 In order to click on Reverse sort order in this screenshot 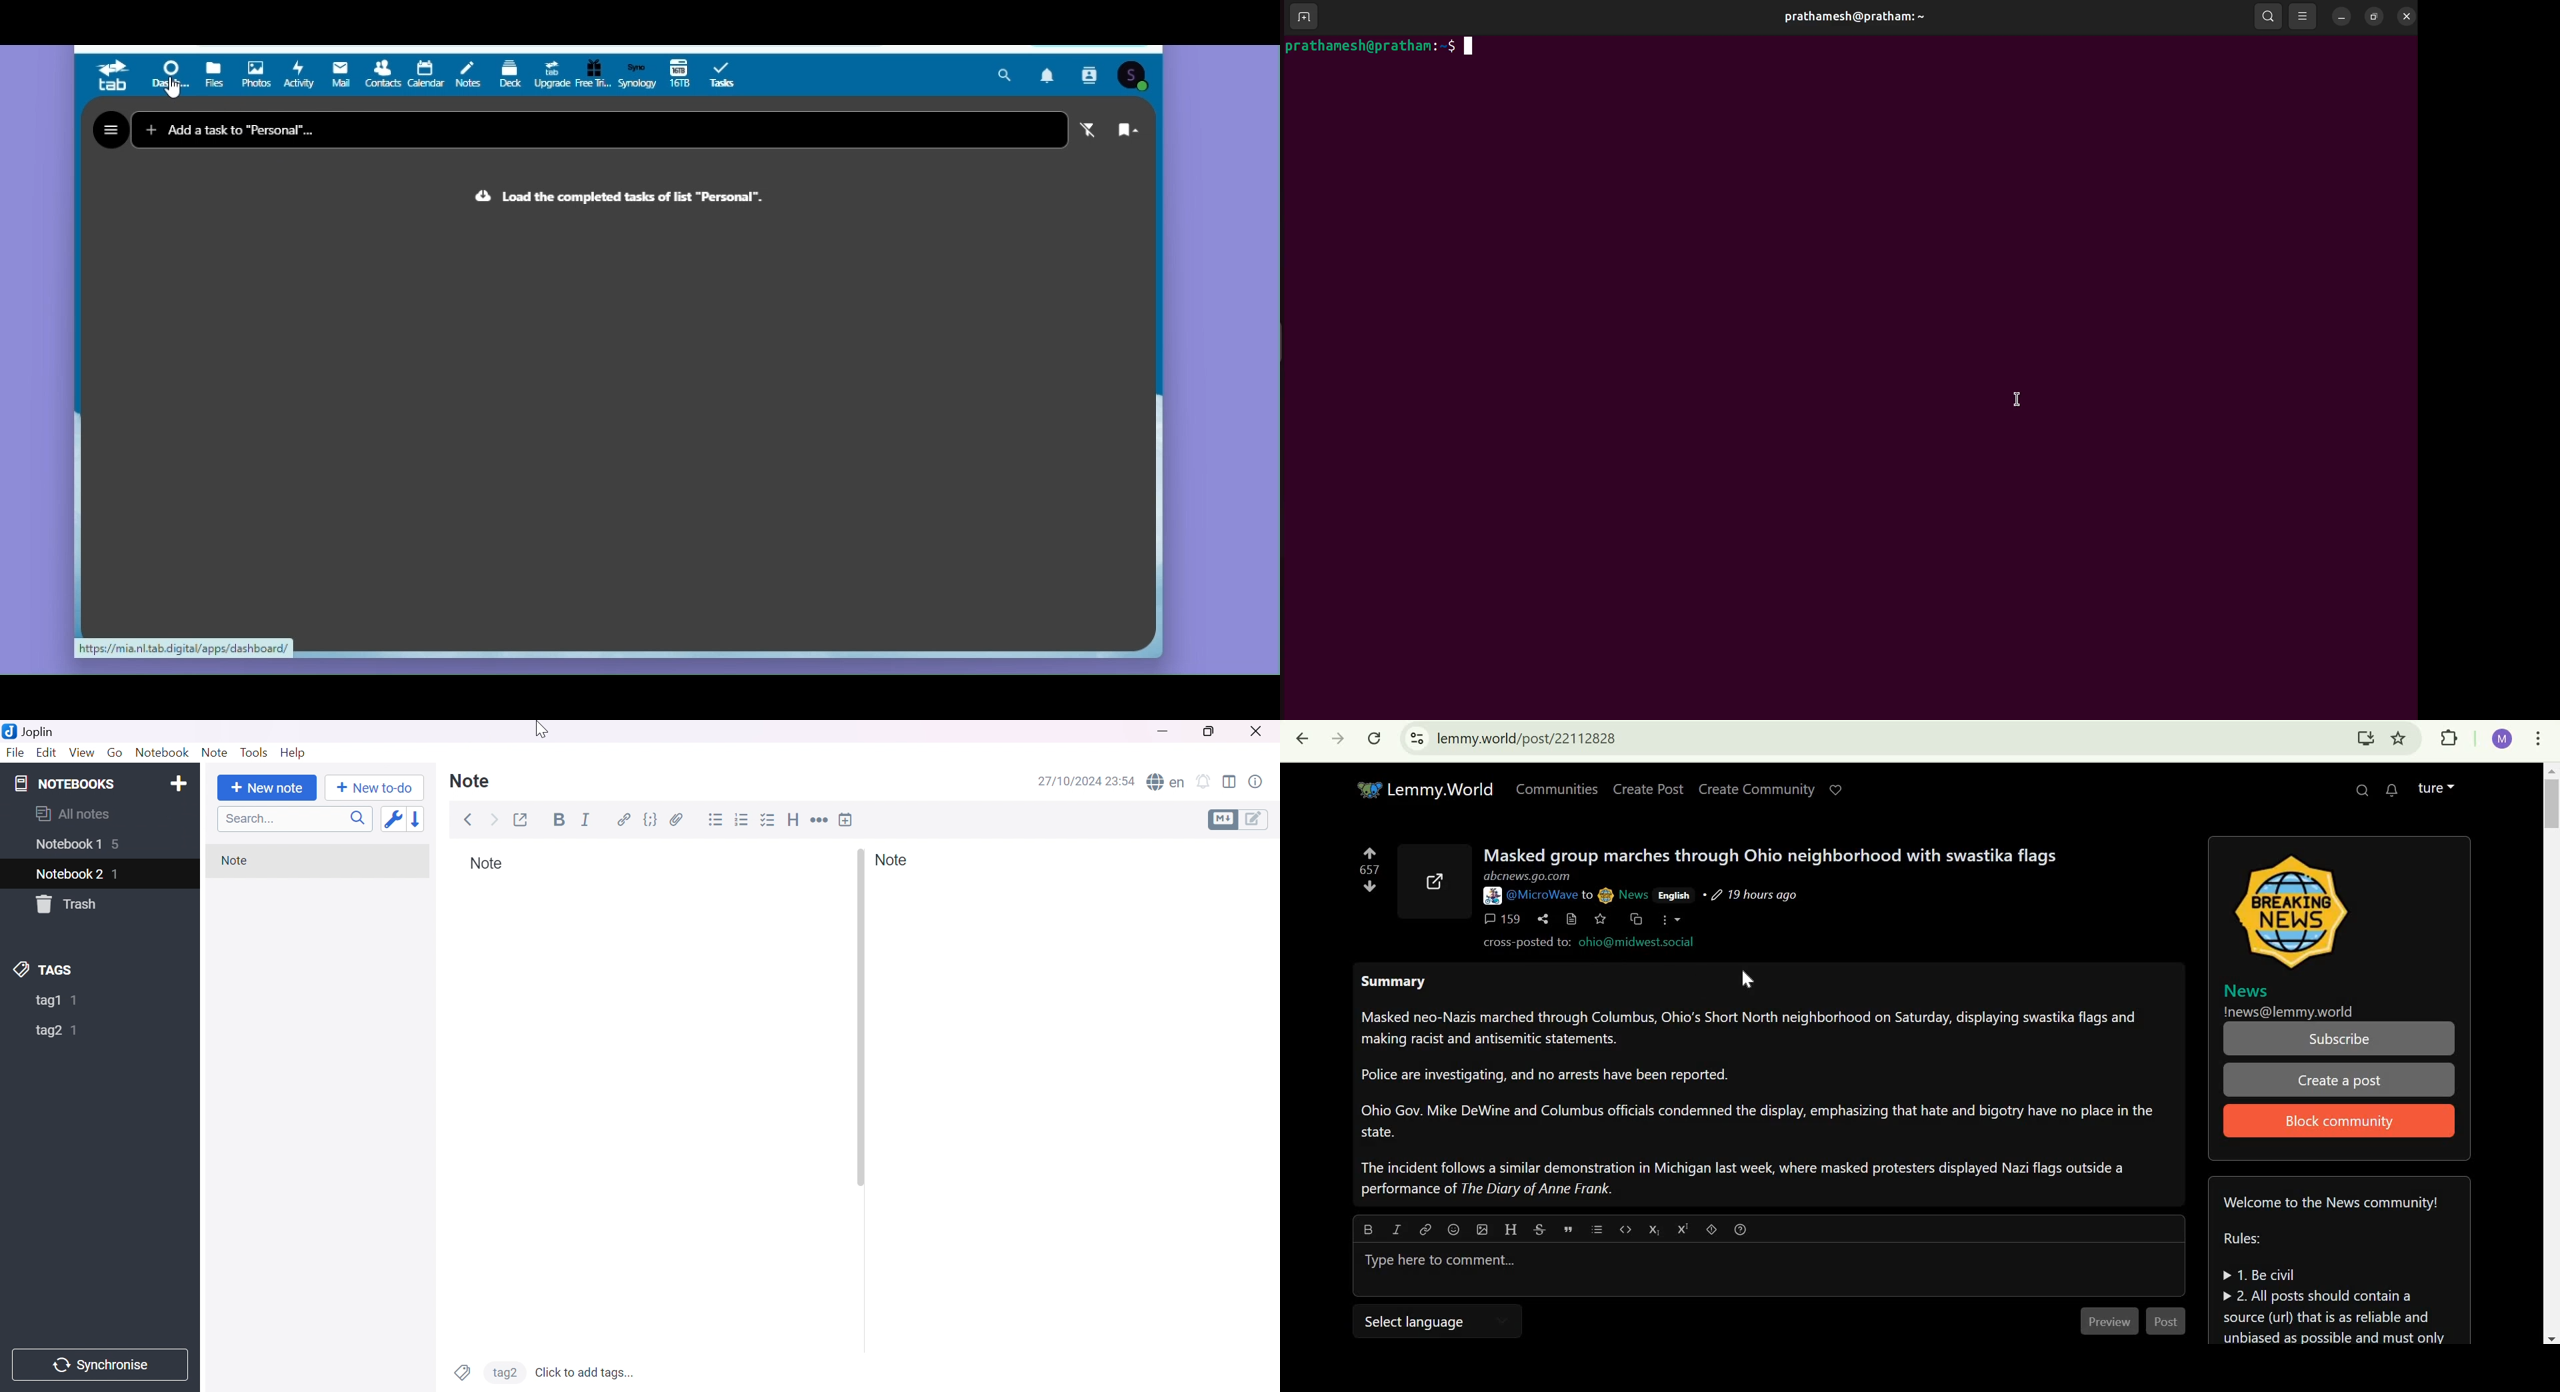, I will do `click(419, 819)`.